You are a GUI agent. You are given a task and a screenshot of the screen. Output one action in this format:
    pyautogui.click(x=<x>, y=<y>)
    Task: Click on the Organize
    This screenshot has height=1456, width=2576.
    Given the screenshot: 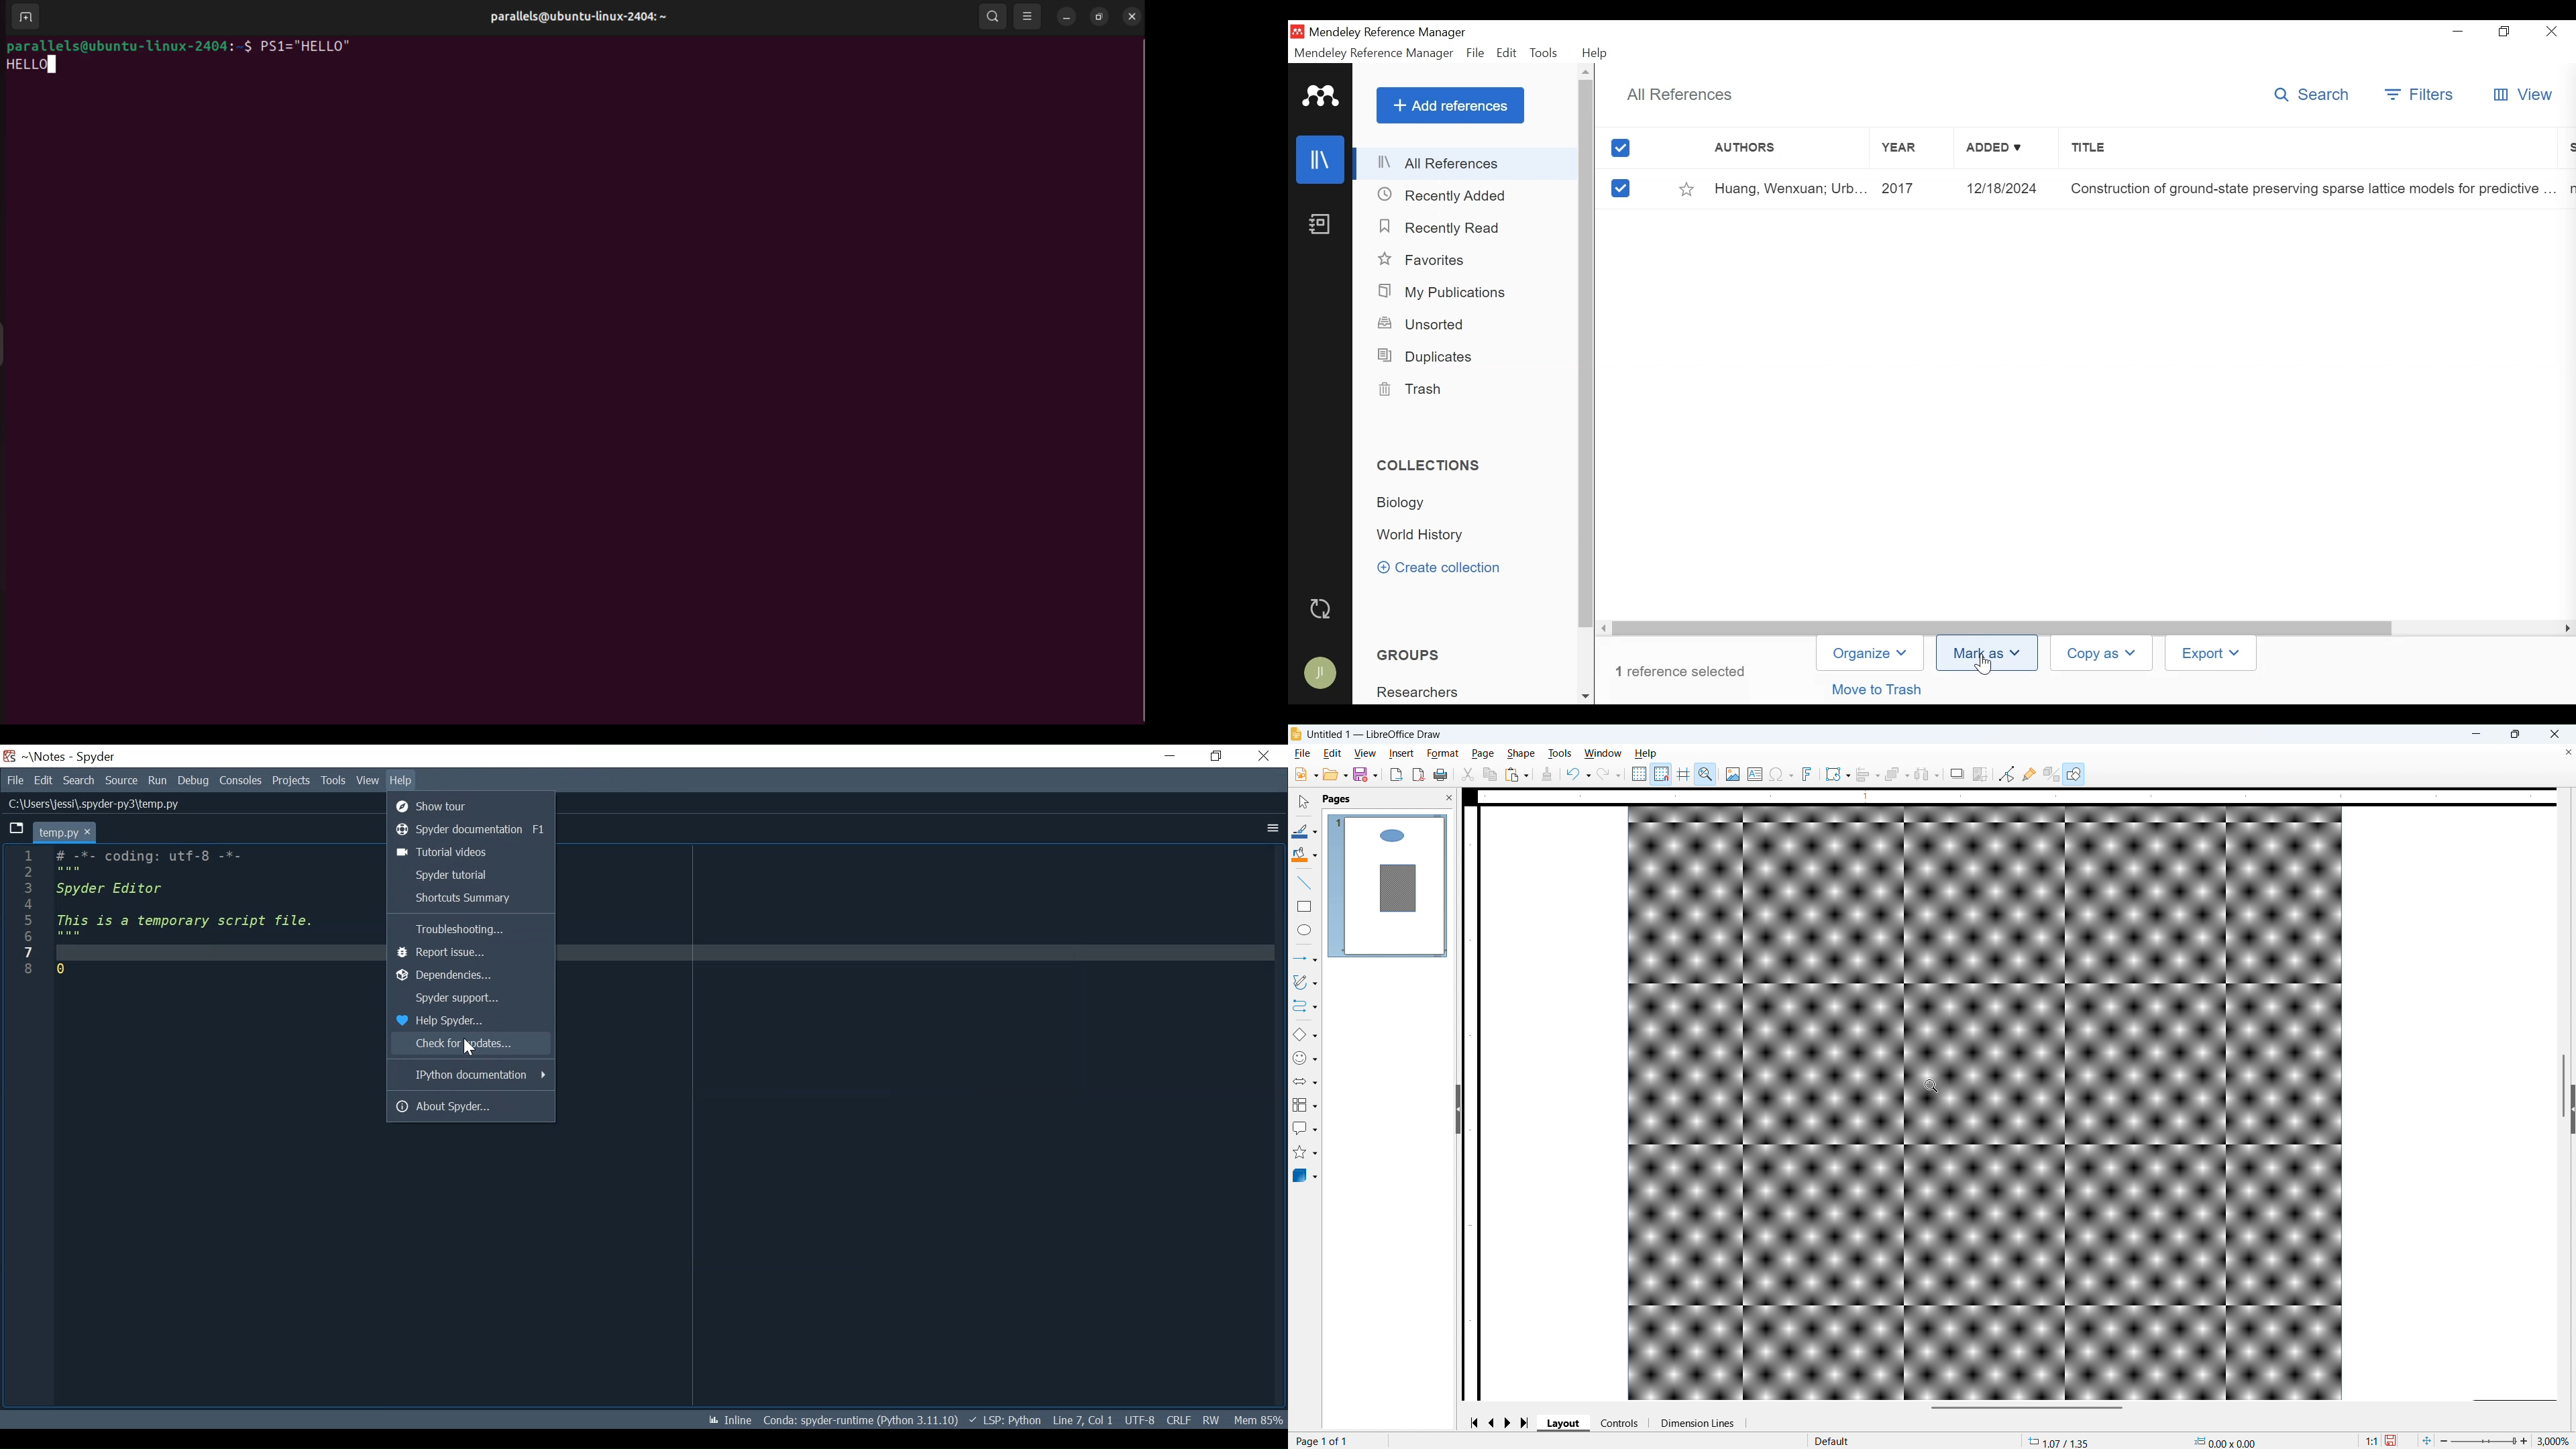 What is the action you would take?
    pyautogui.click(x=1870, y=652)
    